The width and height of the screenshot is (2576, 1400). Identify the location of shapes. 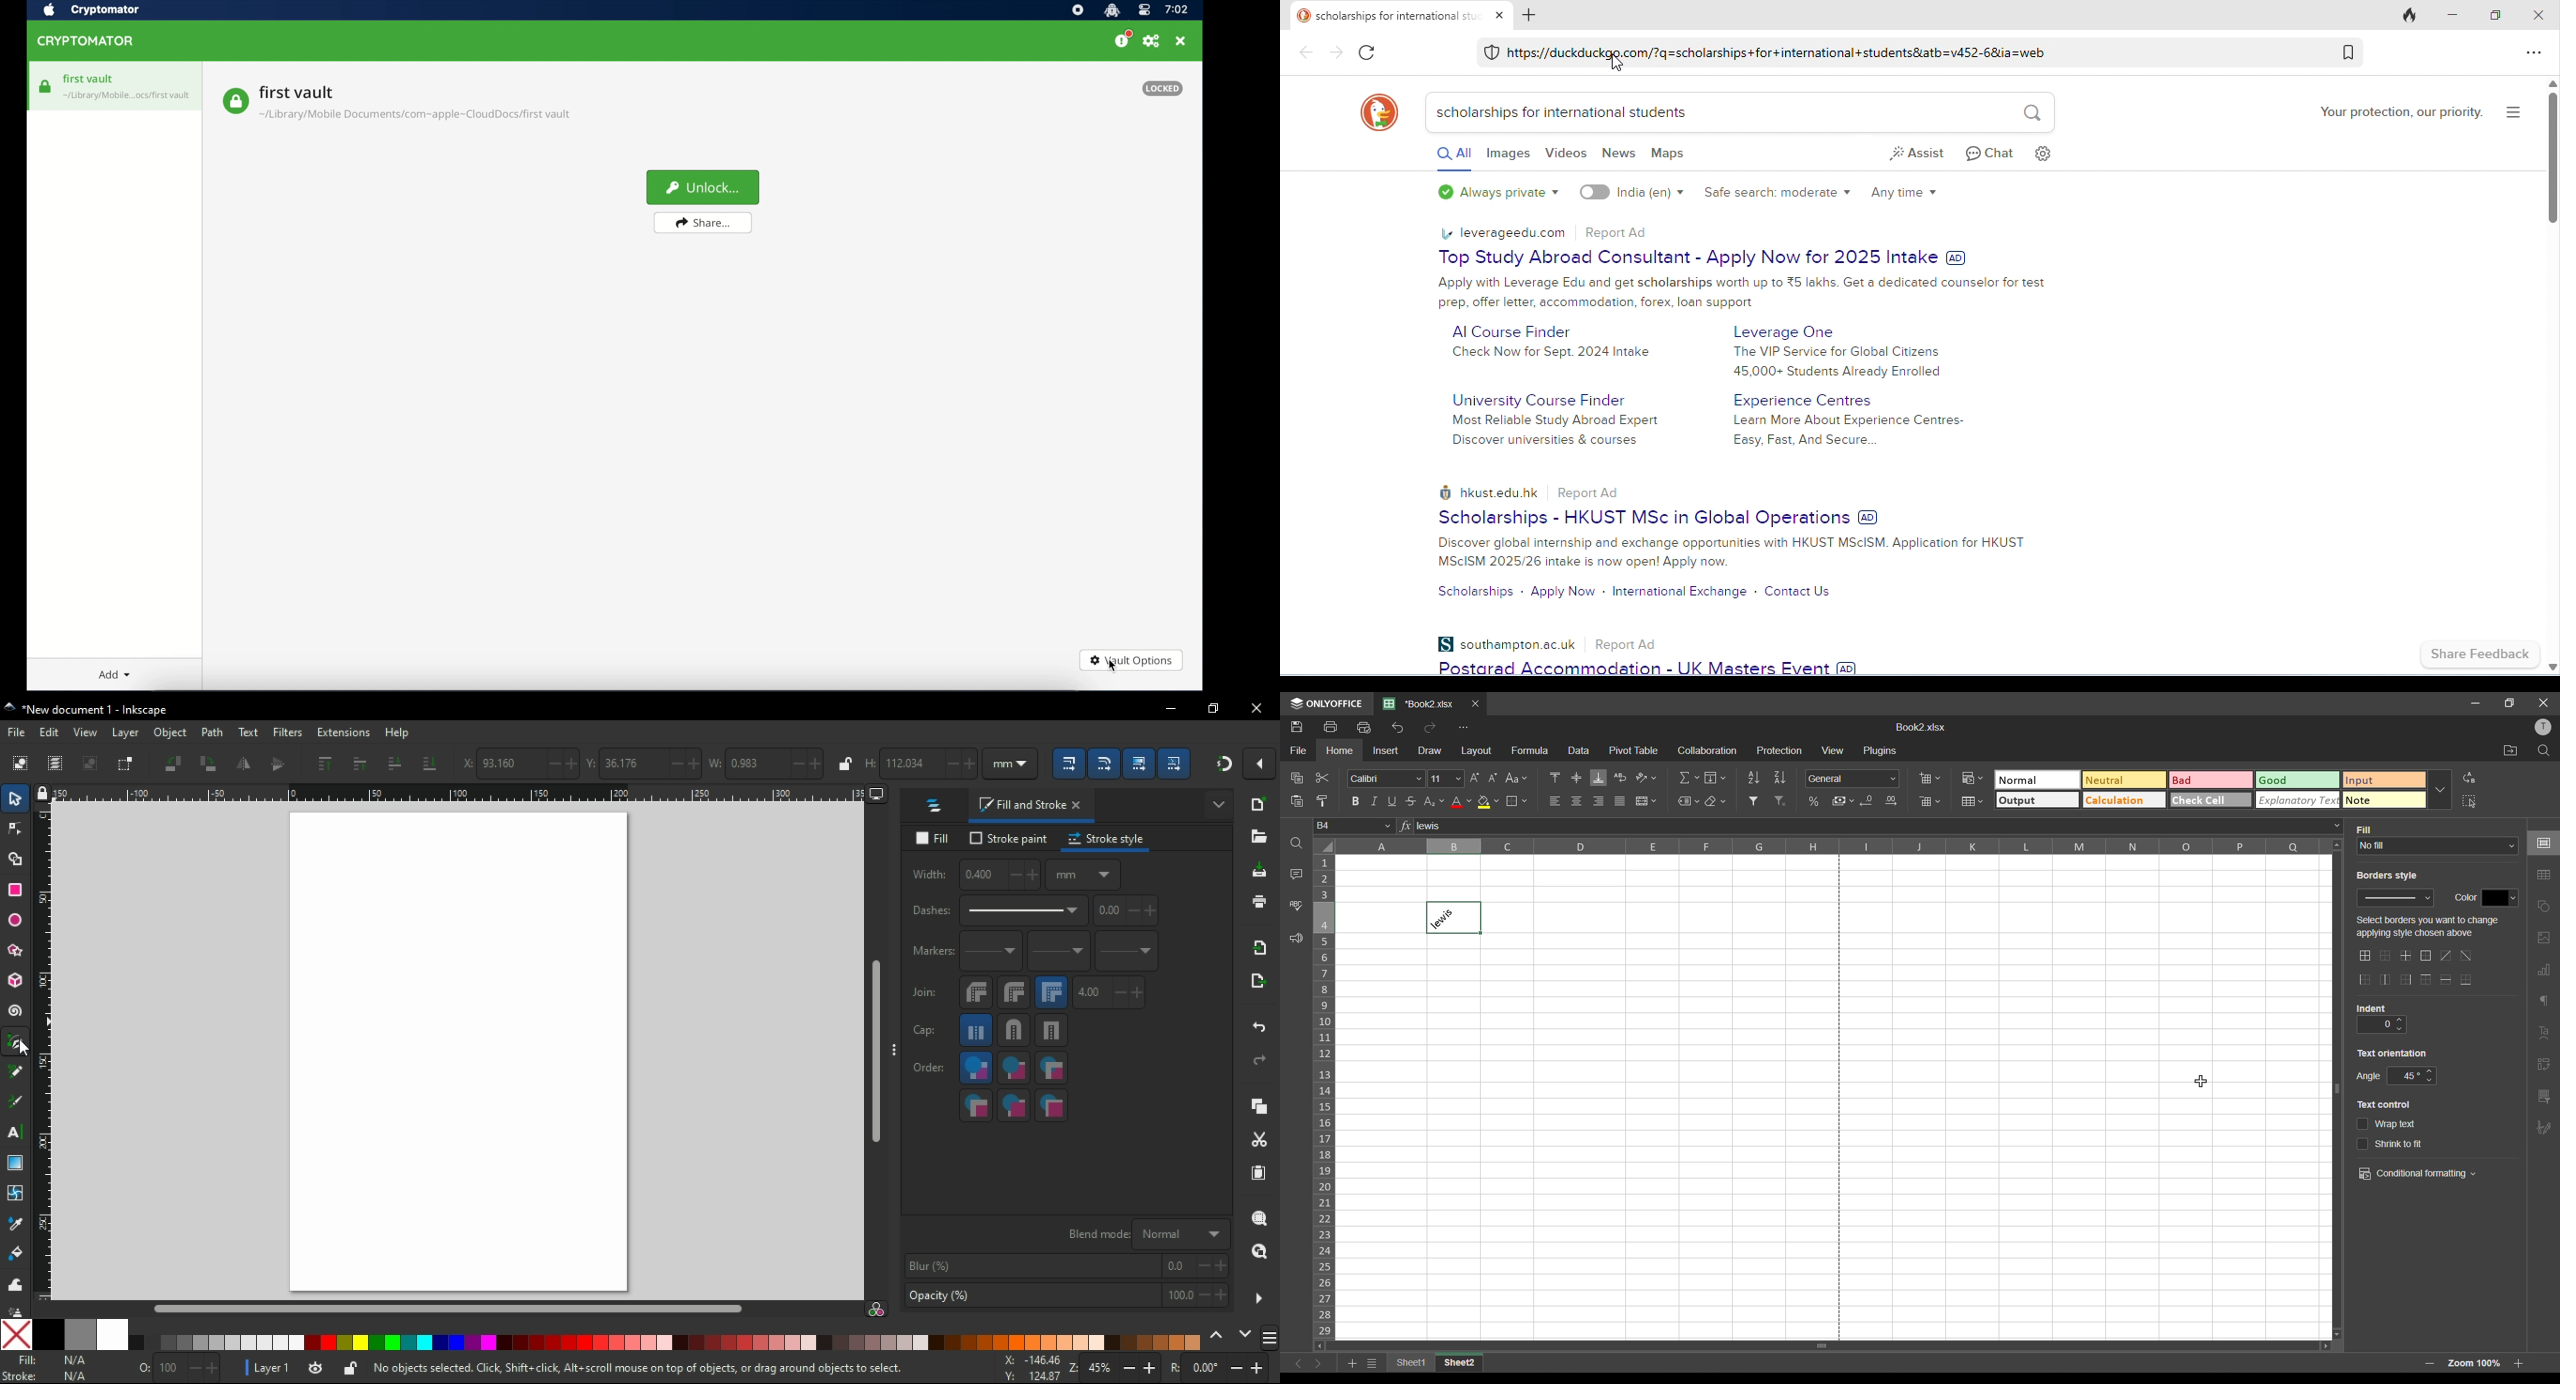
(2543, 908).